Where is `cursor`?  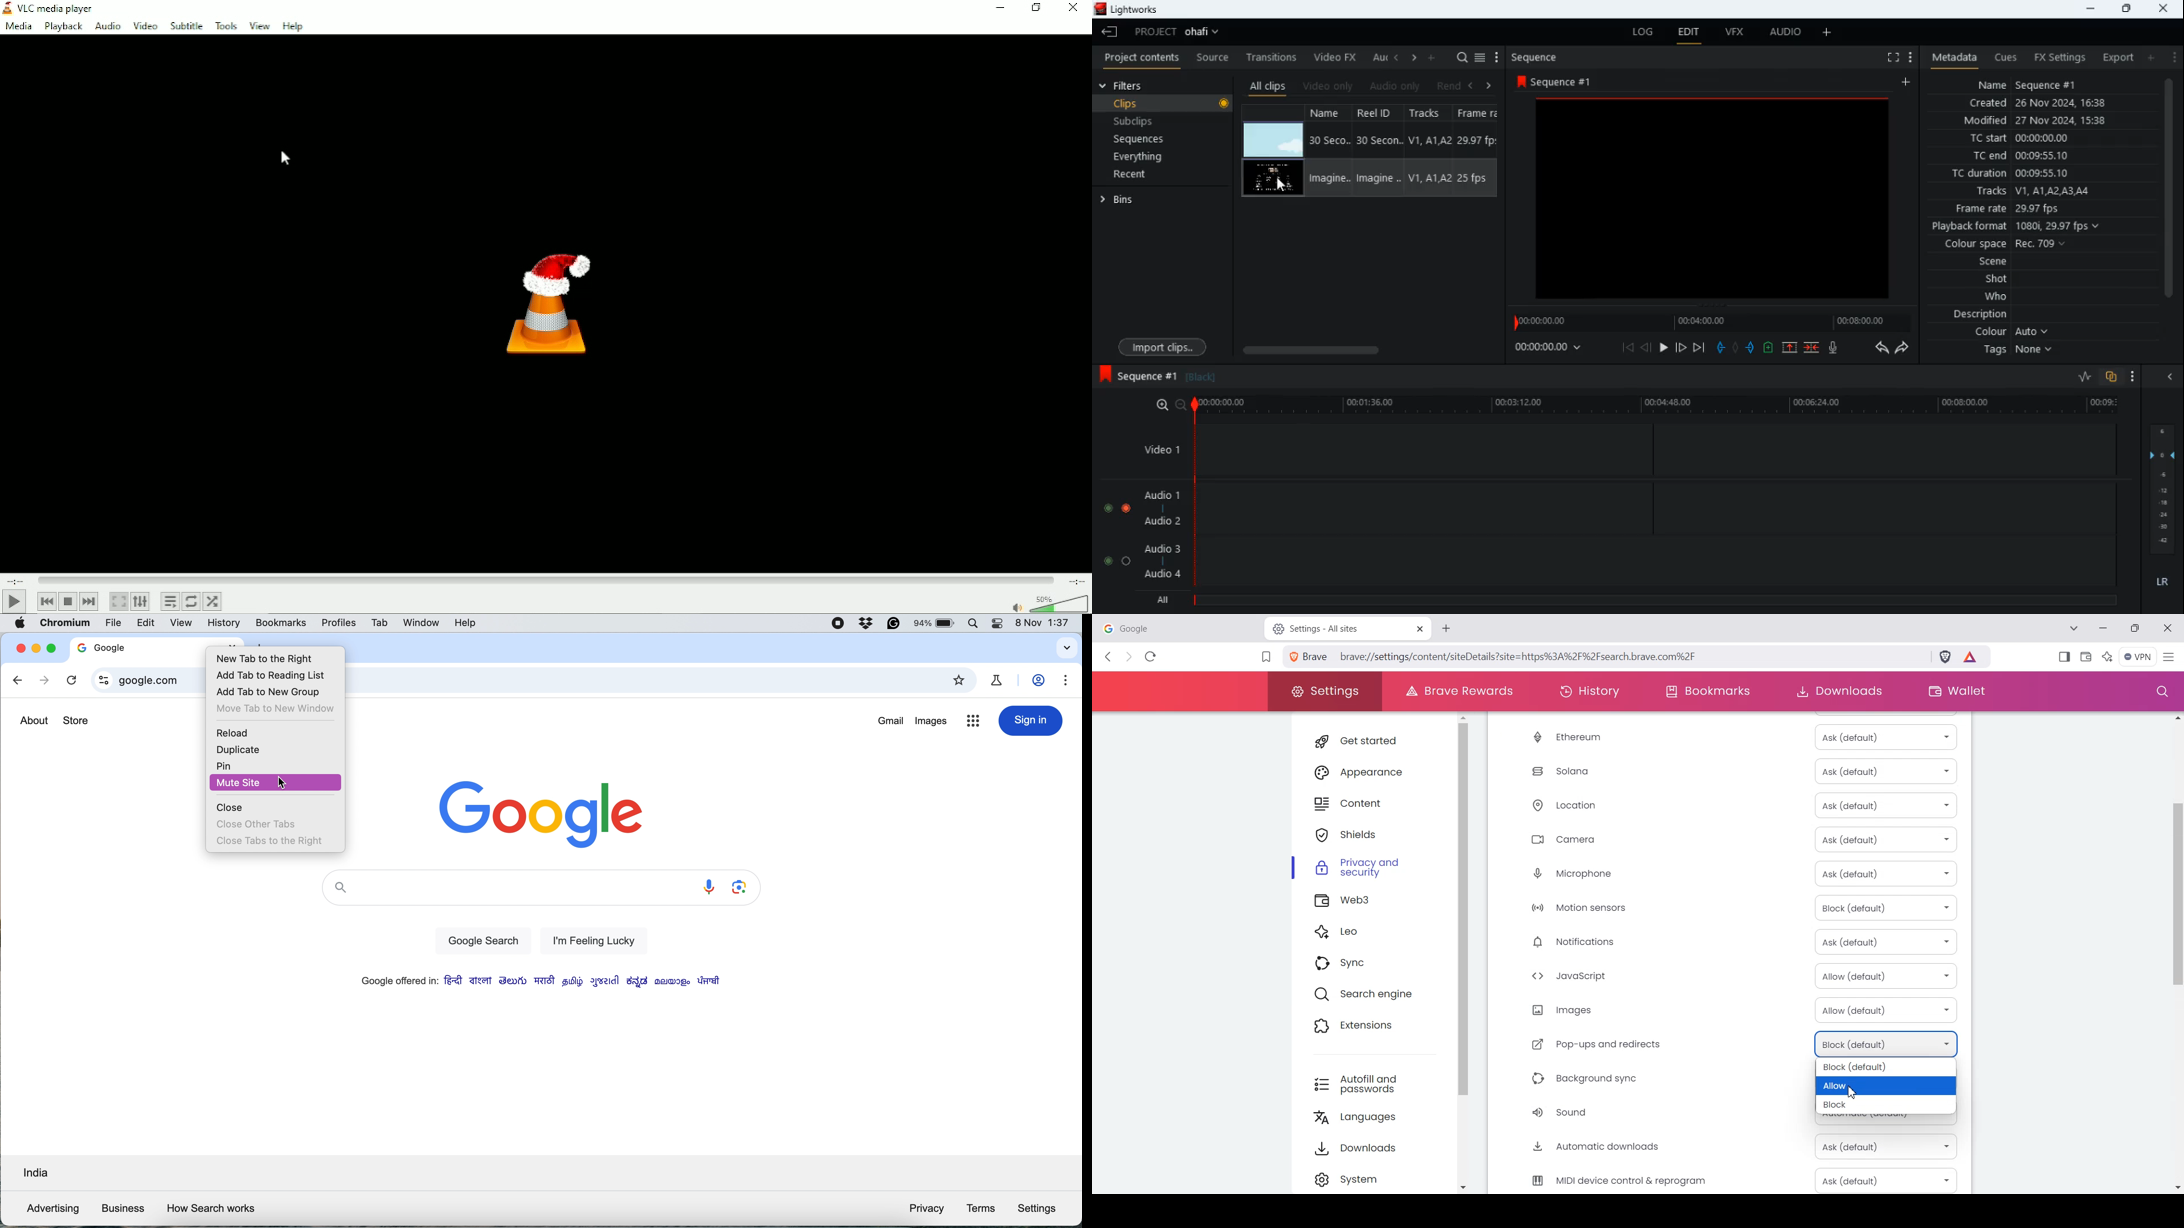
cursor is located at coordinates (285, 784).